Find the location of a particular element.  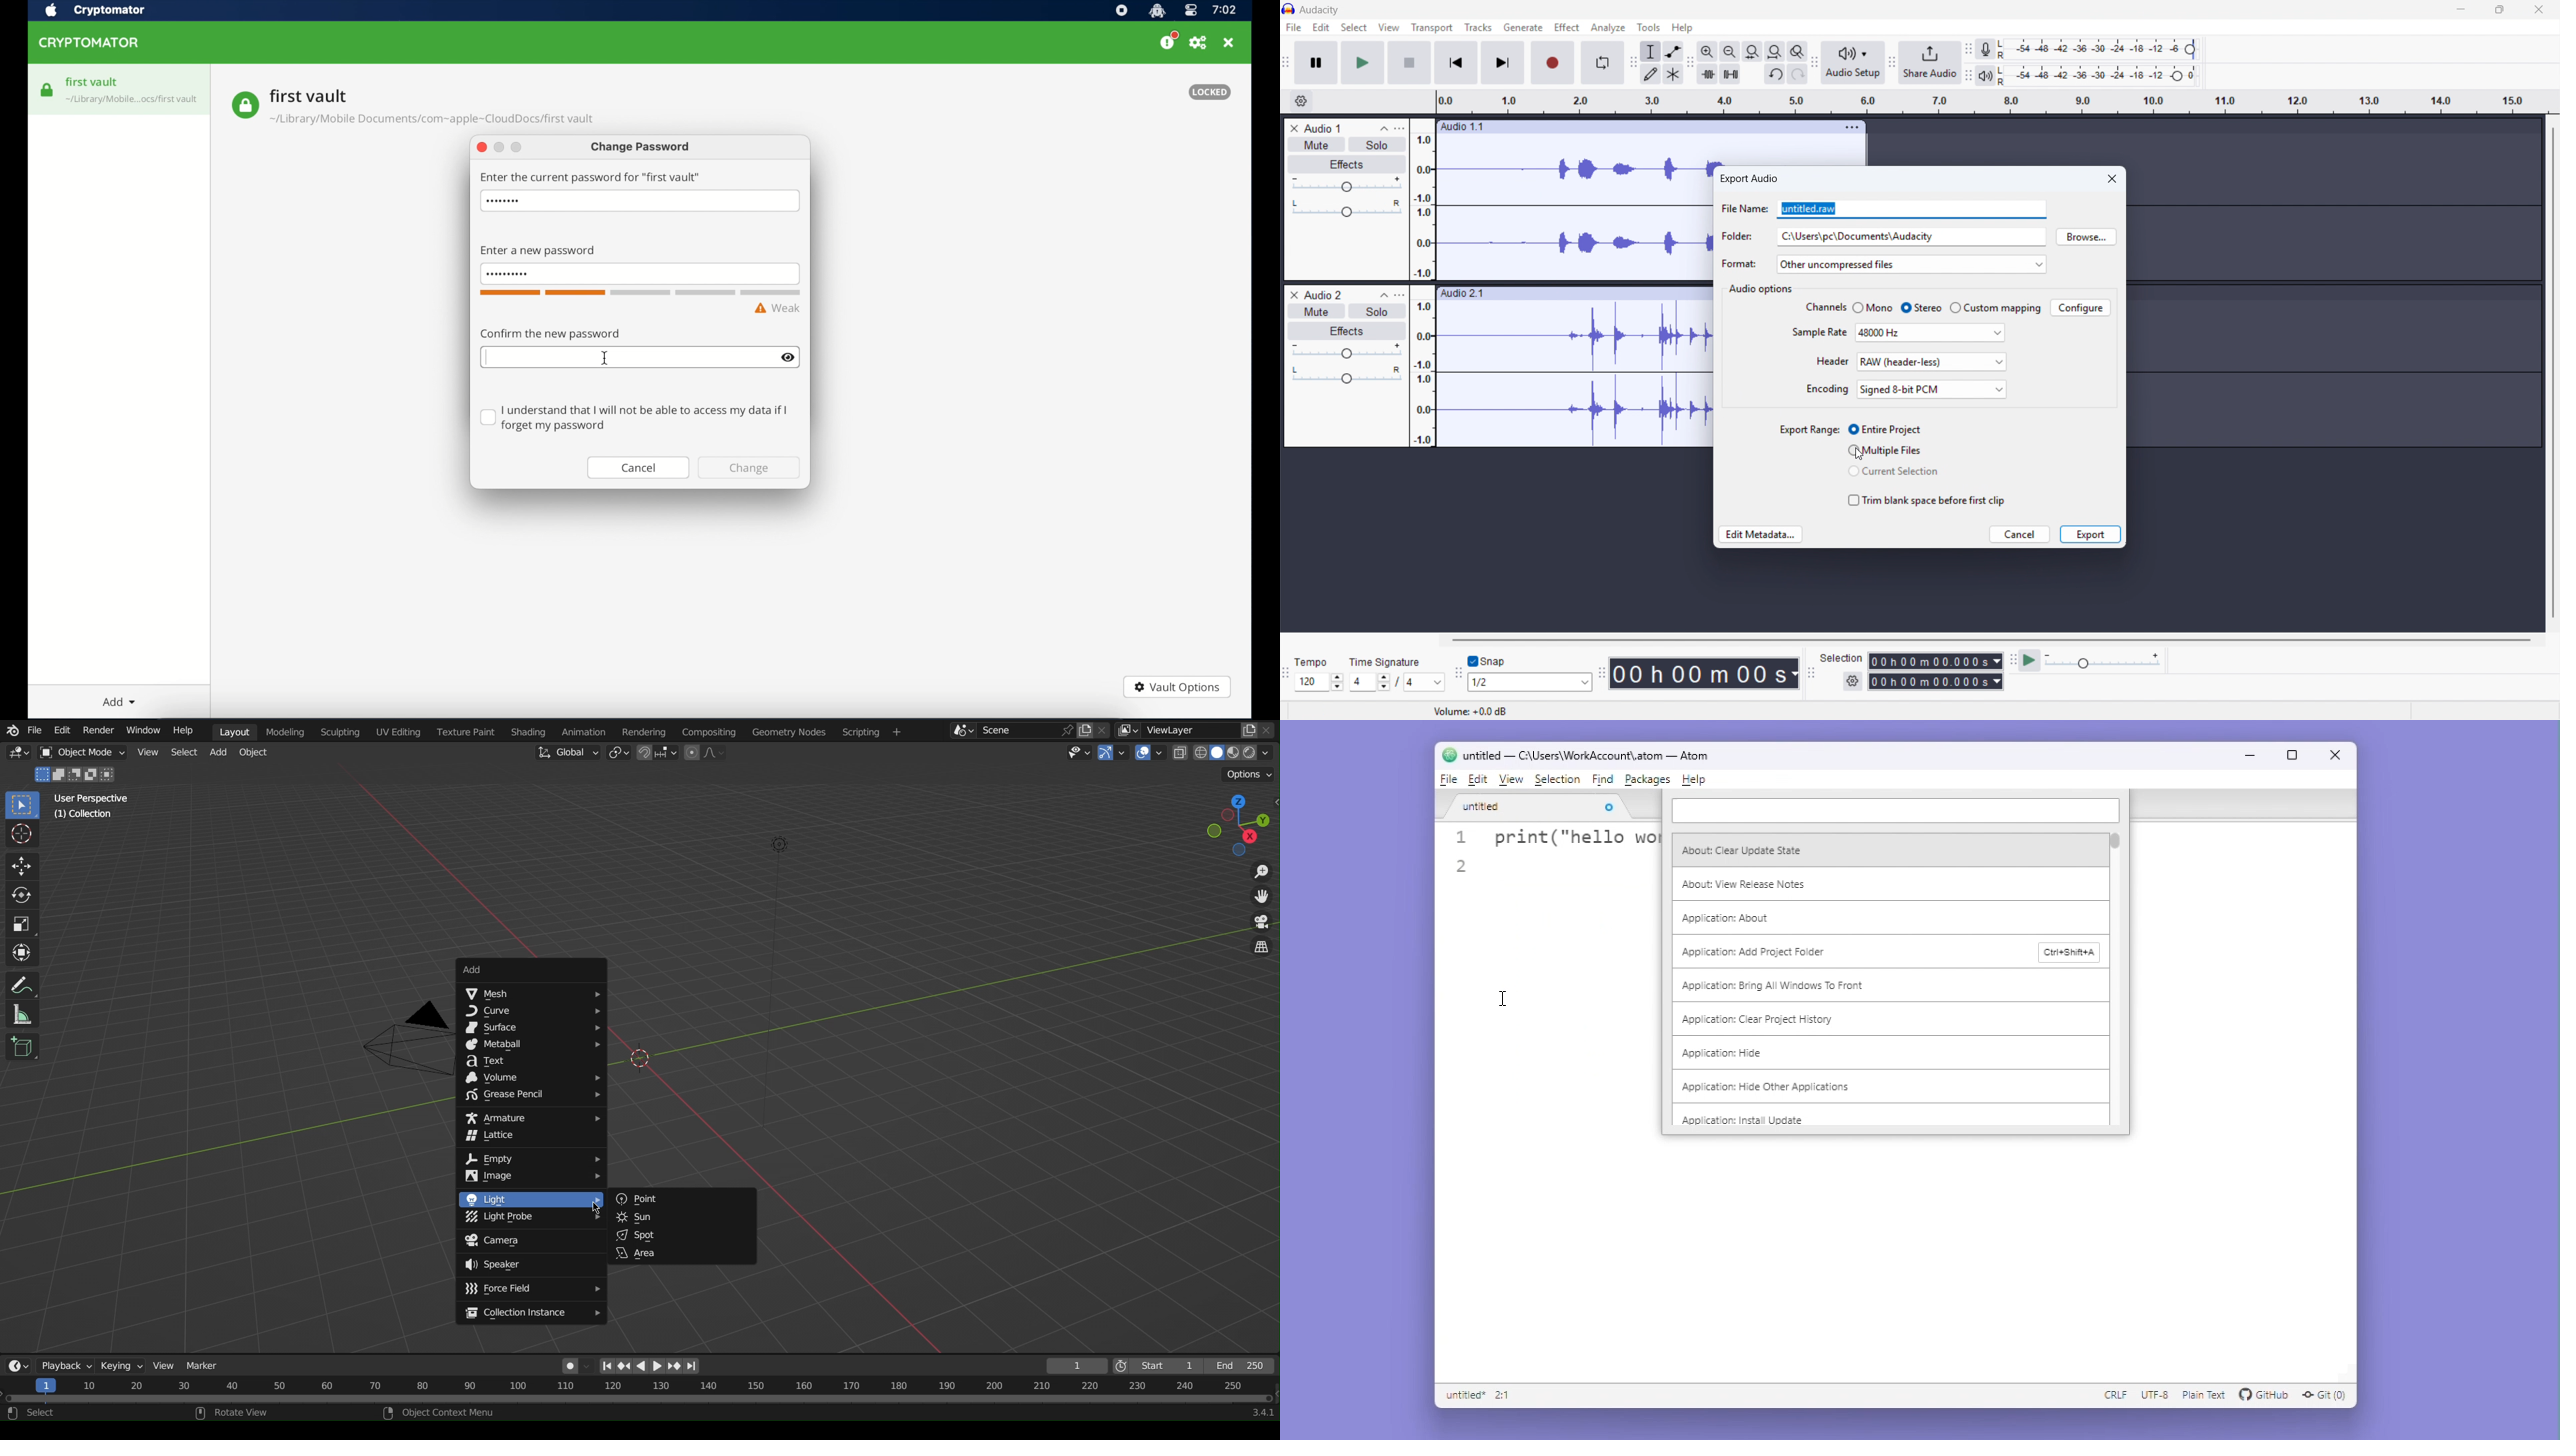

Save to folder  is located at coordinates (1911, 237).